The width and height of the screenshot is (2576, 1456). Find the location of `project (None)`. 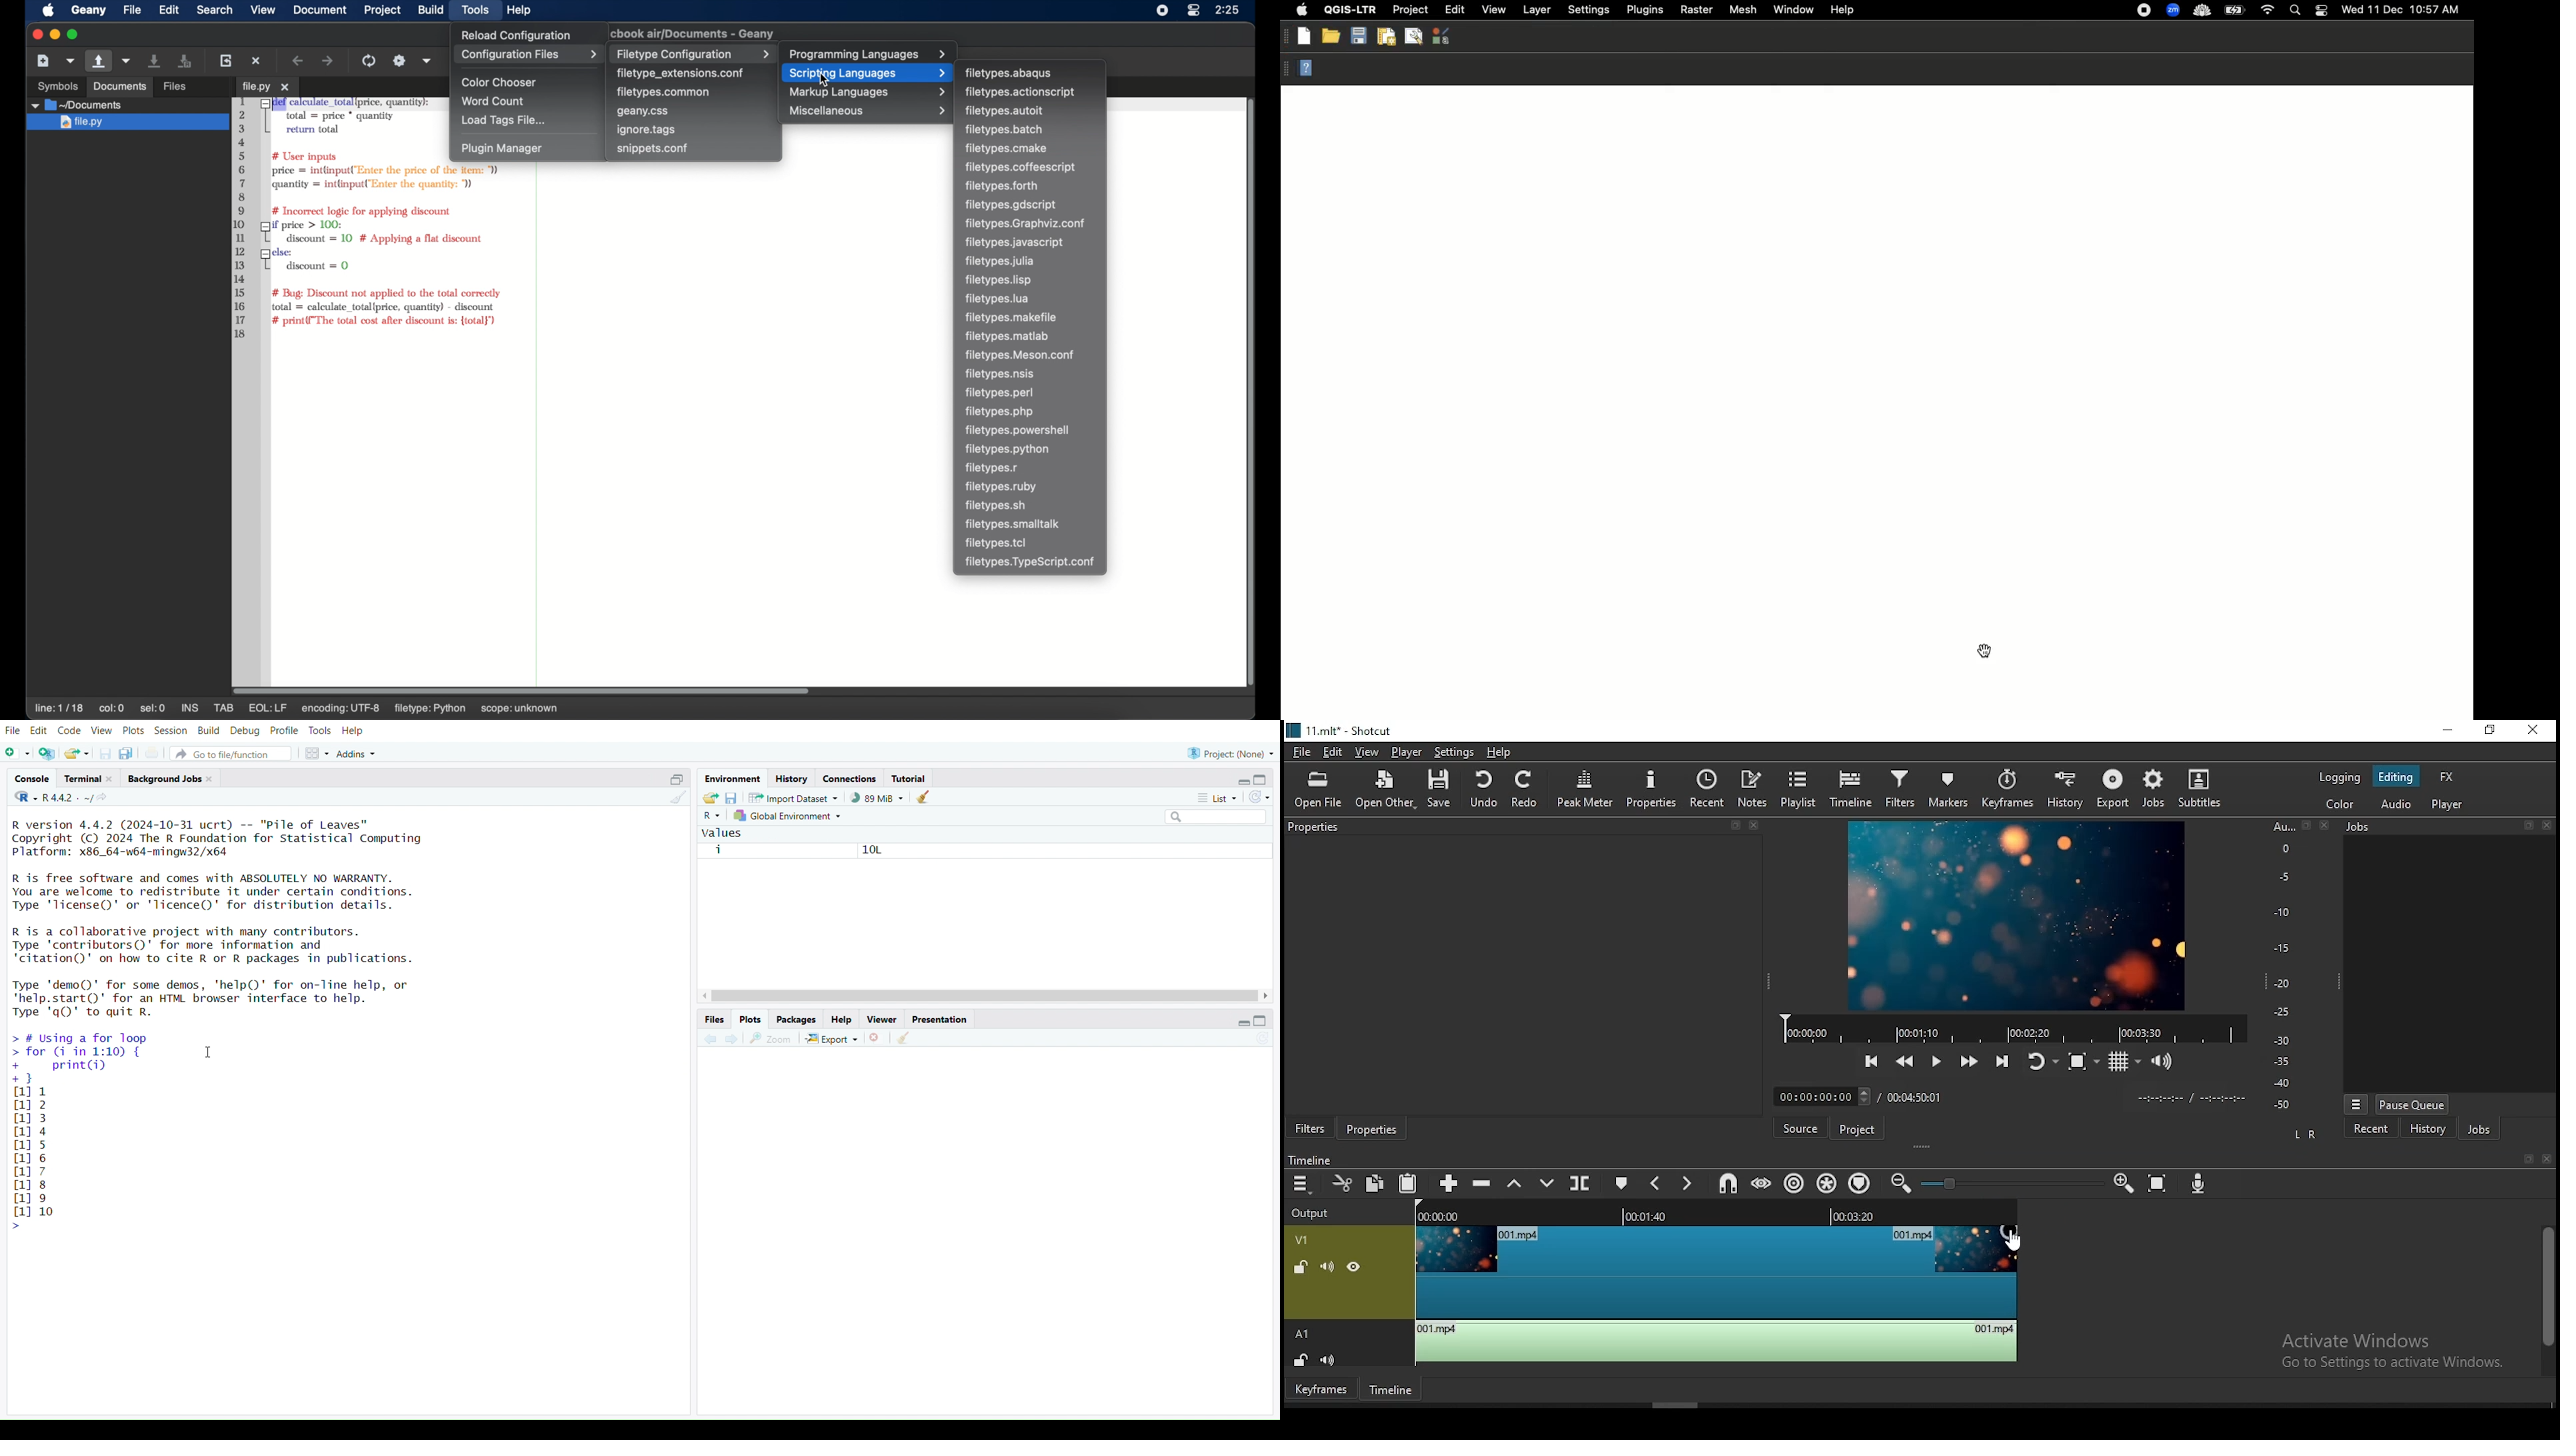

project (None) is located at coordinates (1229, 753).